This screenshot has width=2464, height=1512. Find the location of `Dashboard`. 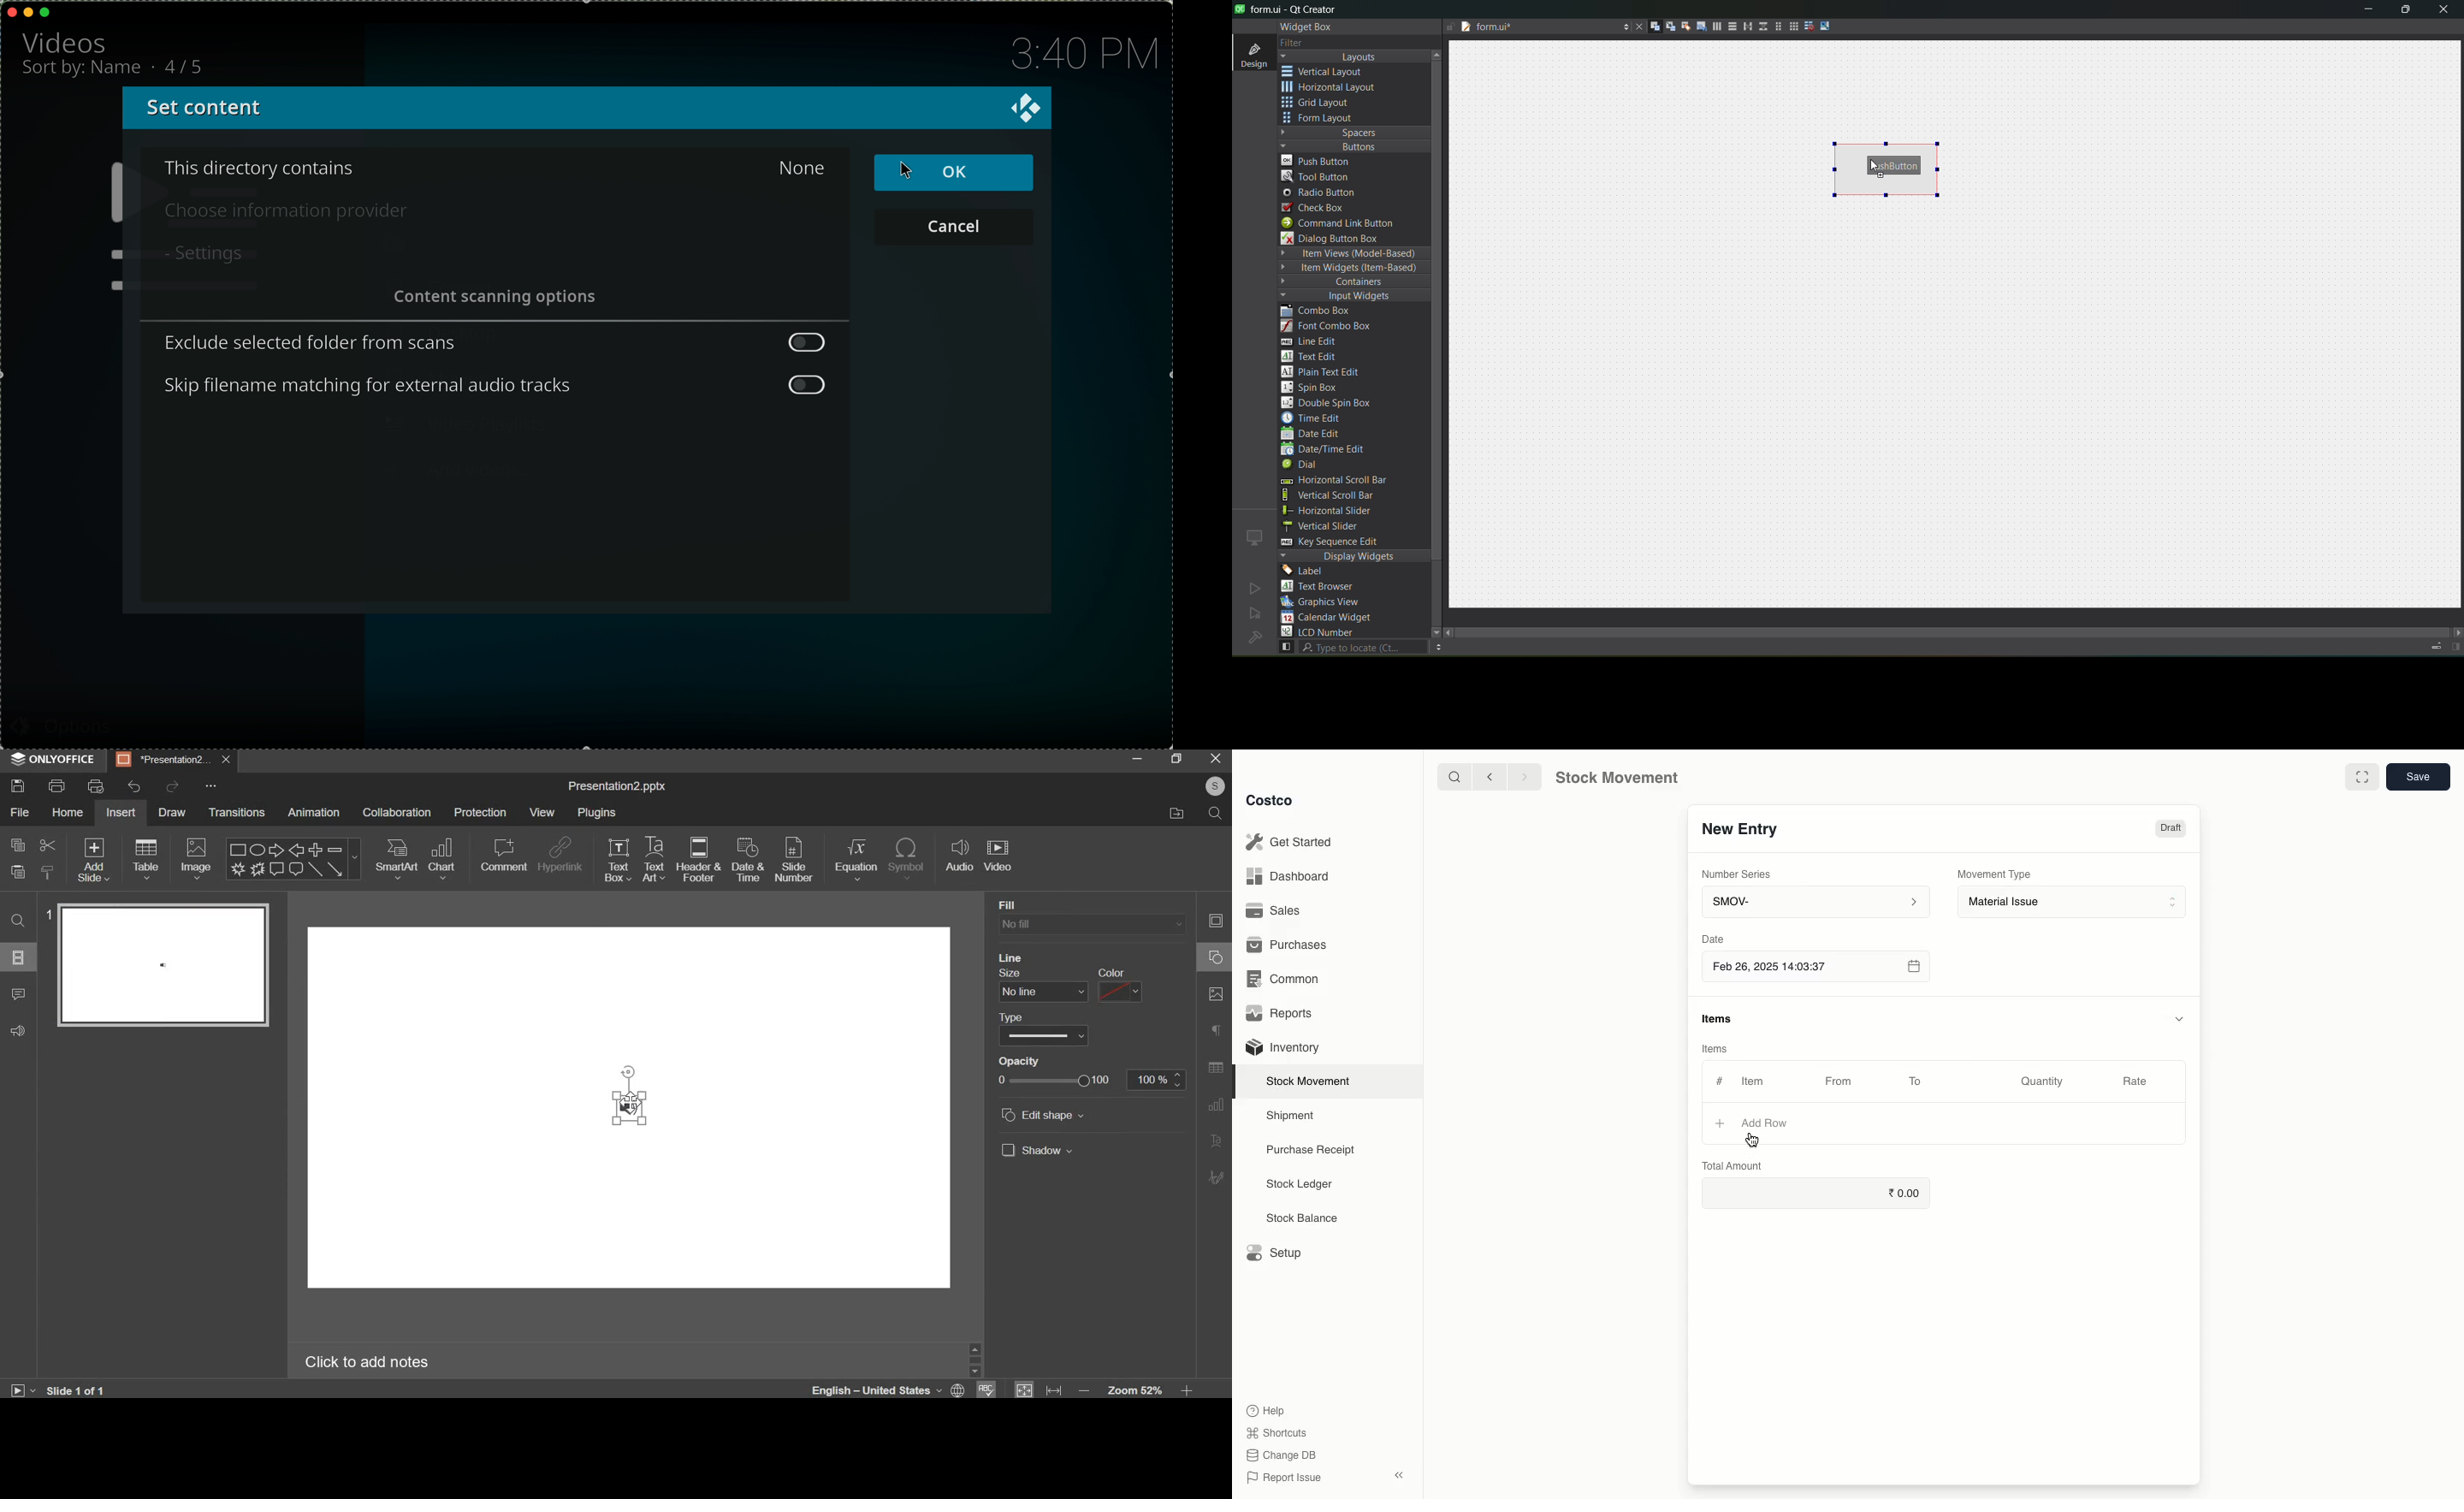

Dashboard is located at coordinates (1289, 878).